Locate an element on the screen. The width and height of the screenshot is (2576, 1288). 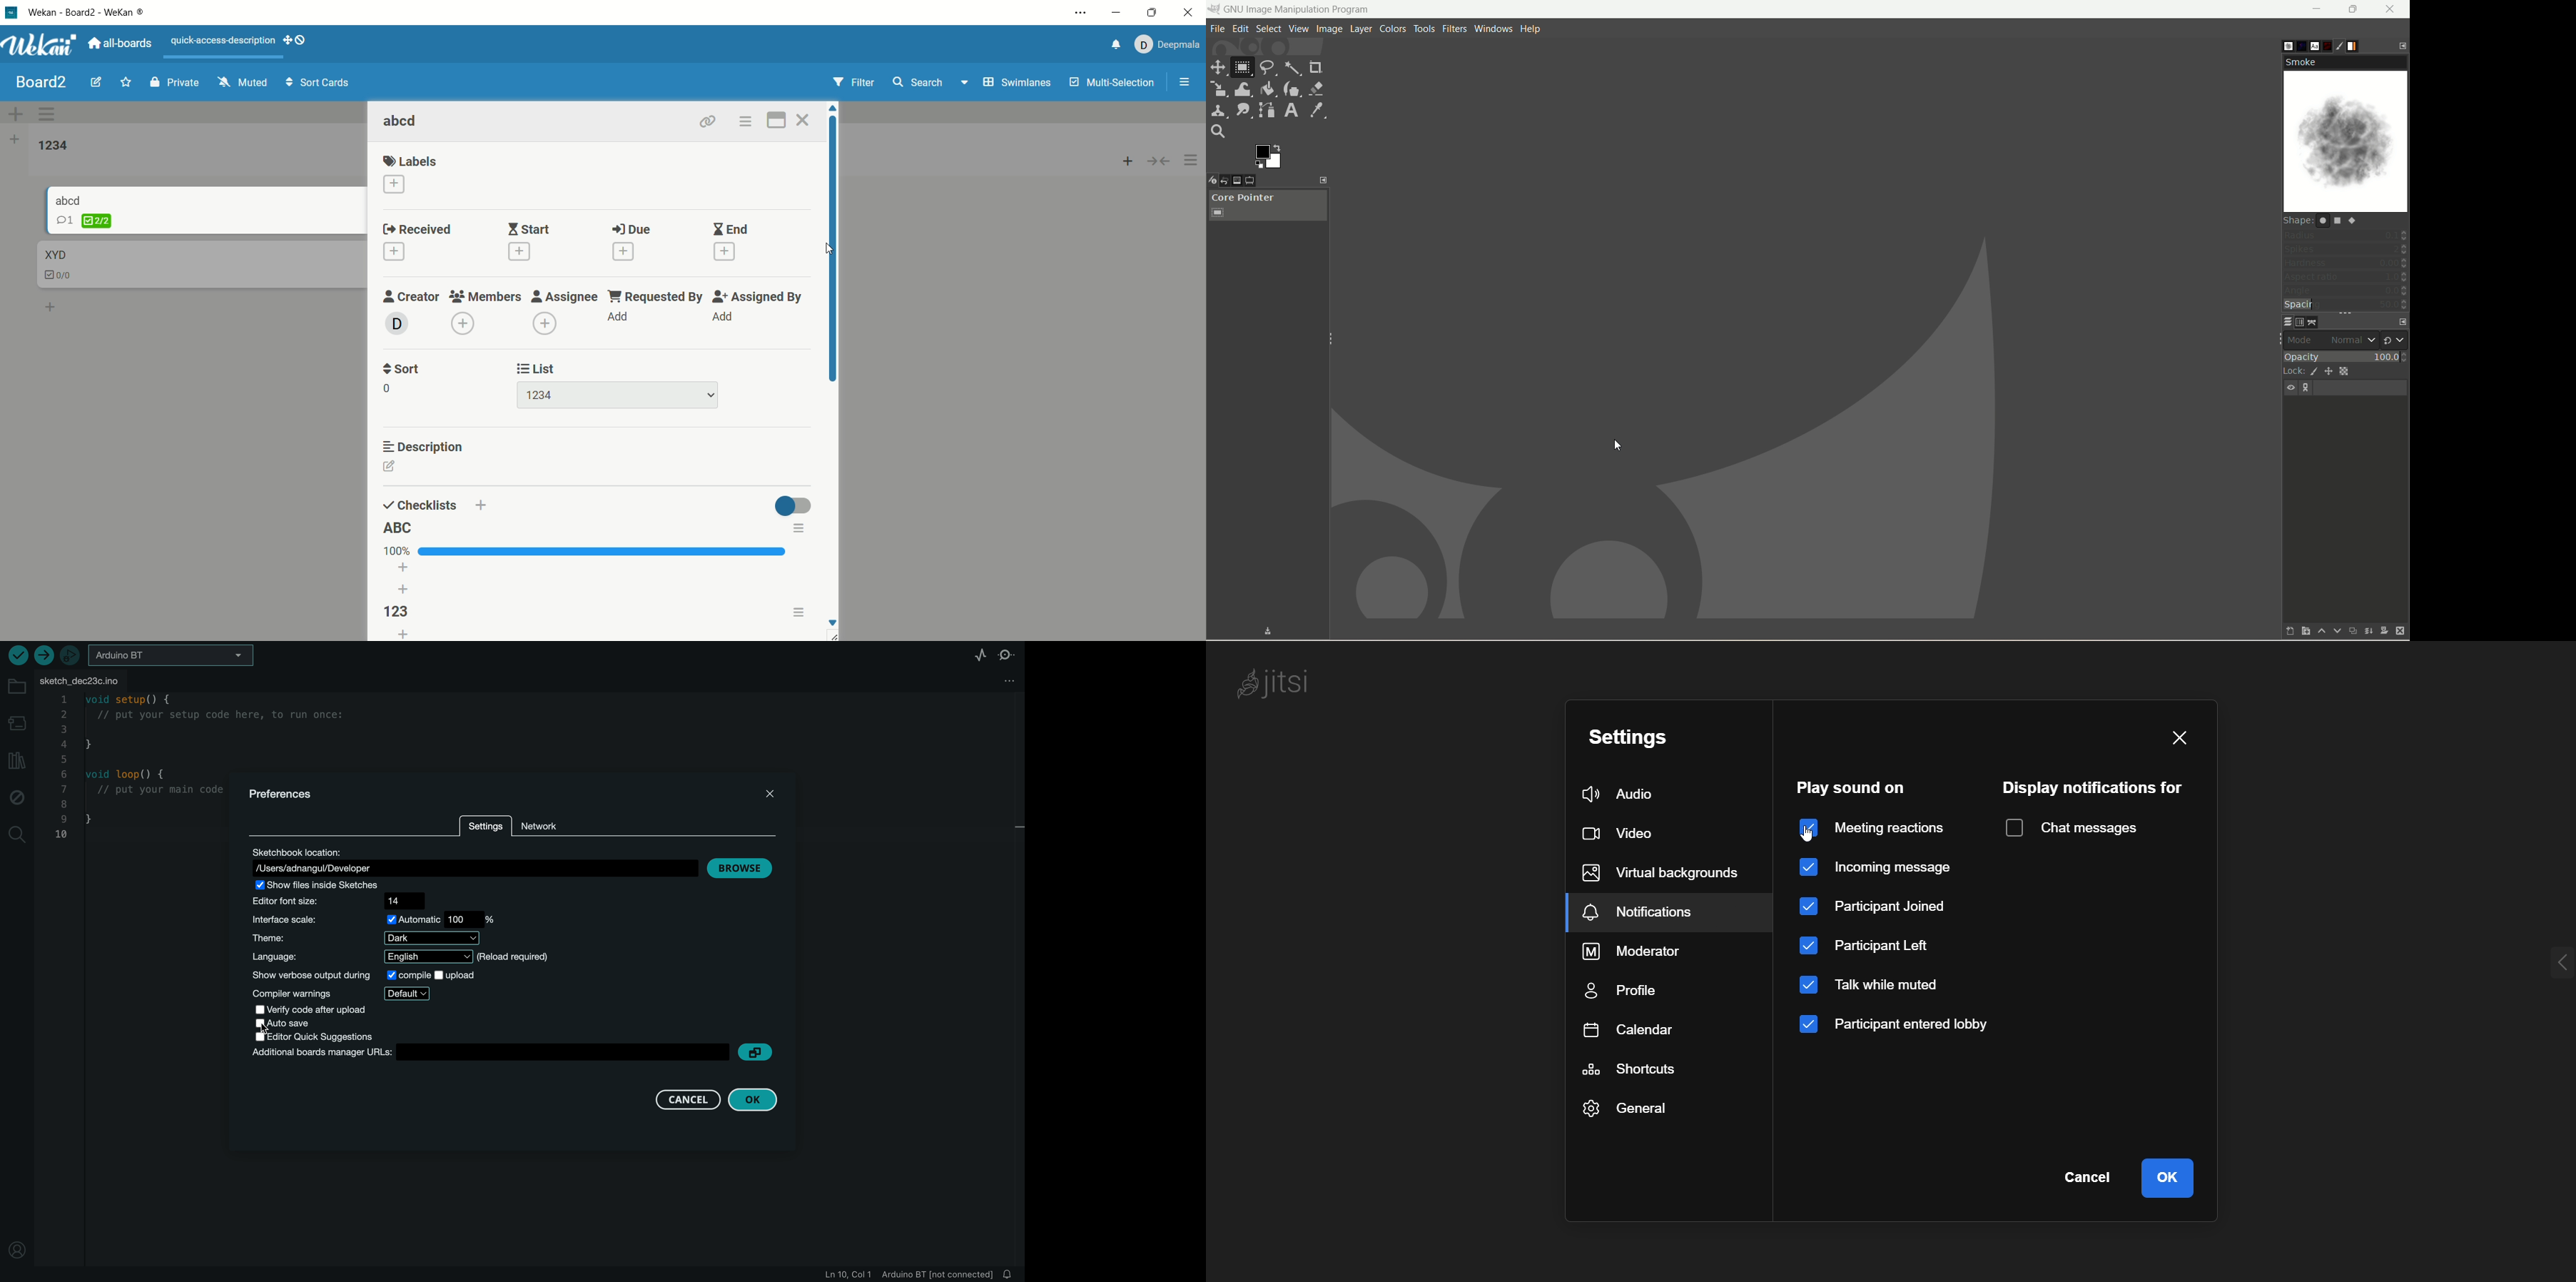
opacity is located at coordinates (2345, 355).